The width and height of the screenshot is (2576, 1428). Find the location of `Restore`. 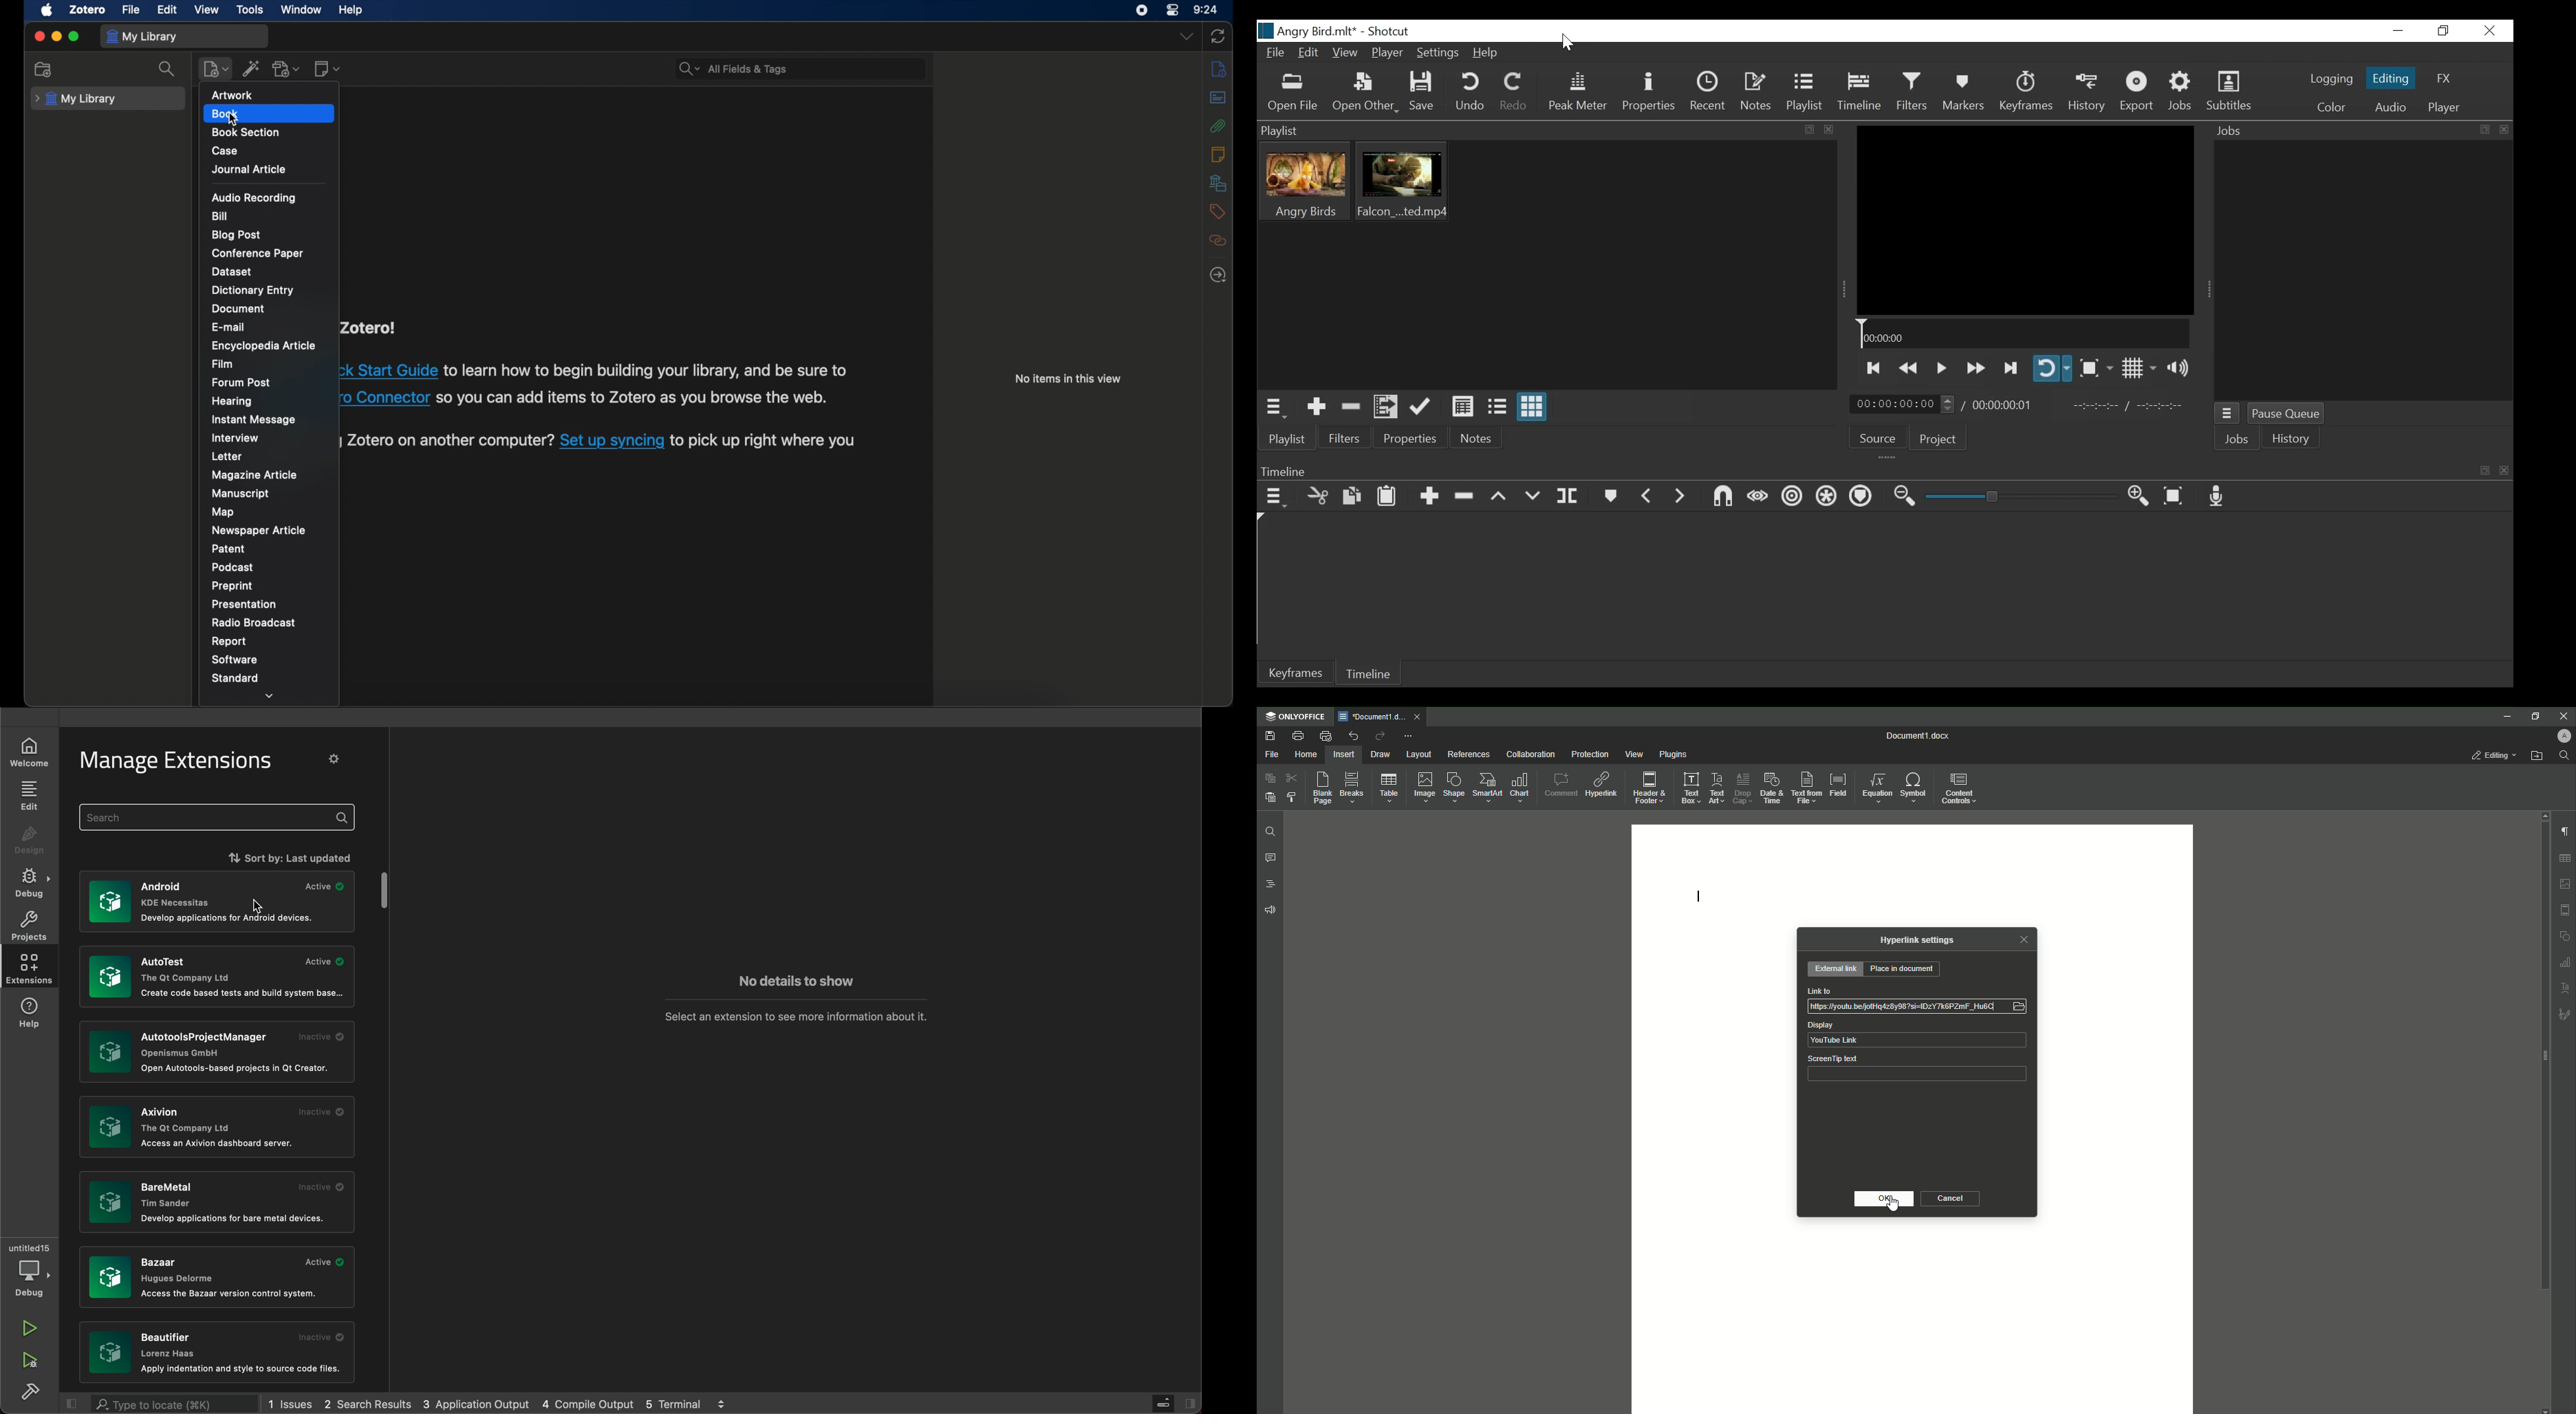

Restore is located at coordinates (2445, 30).